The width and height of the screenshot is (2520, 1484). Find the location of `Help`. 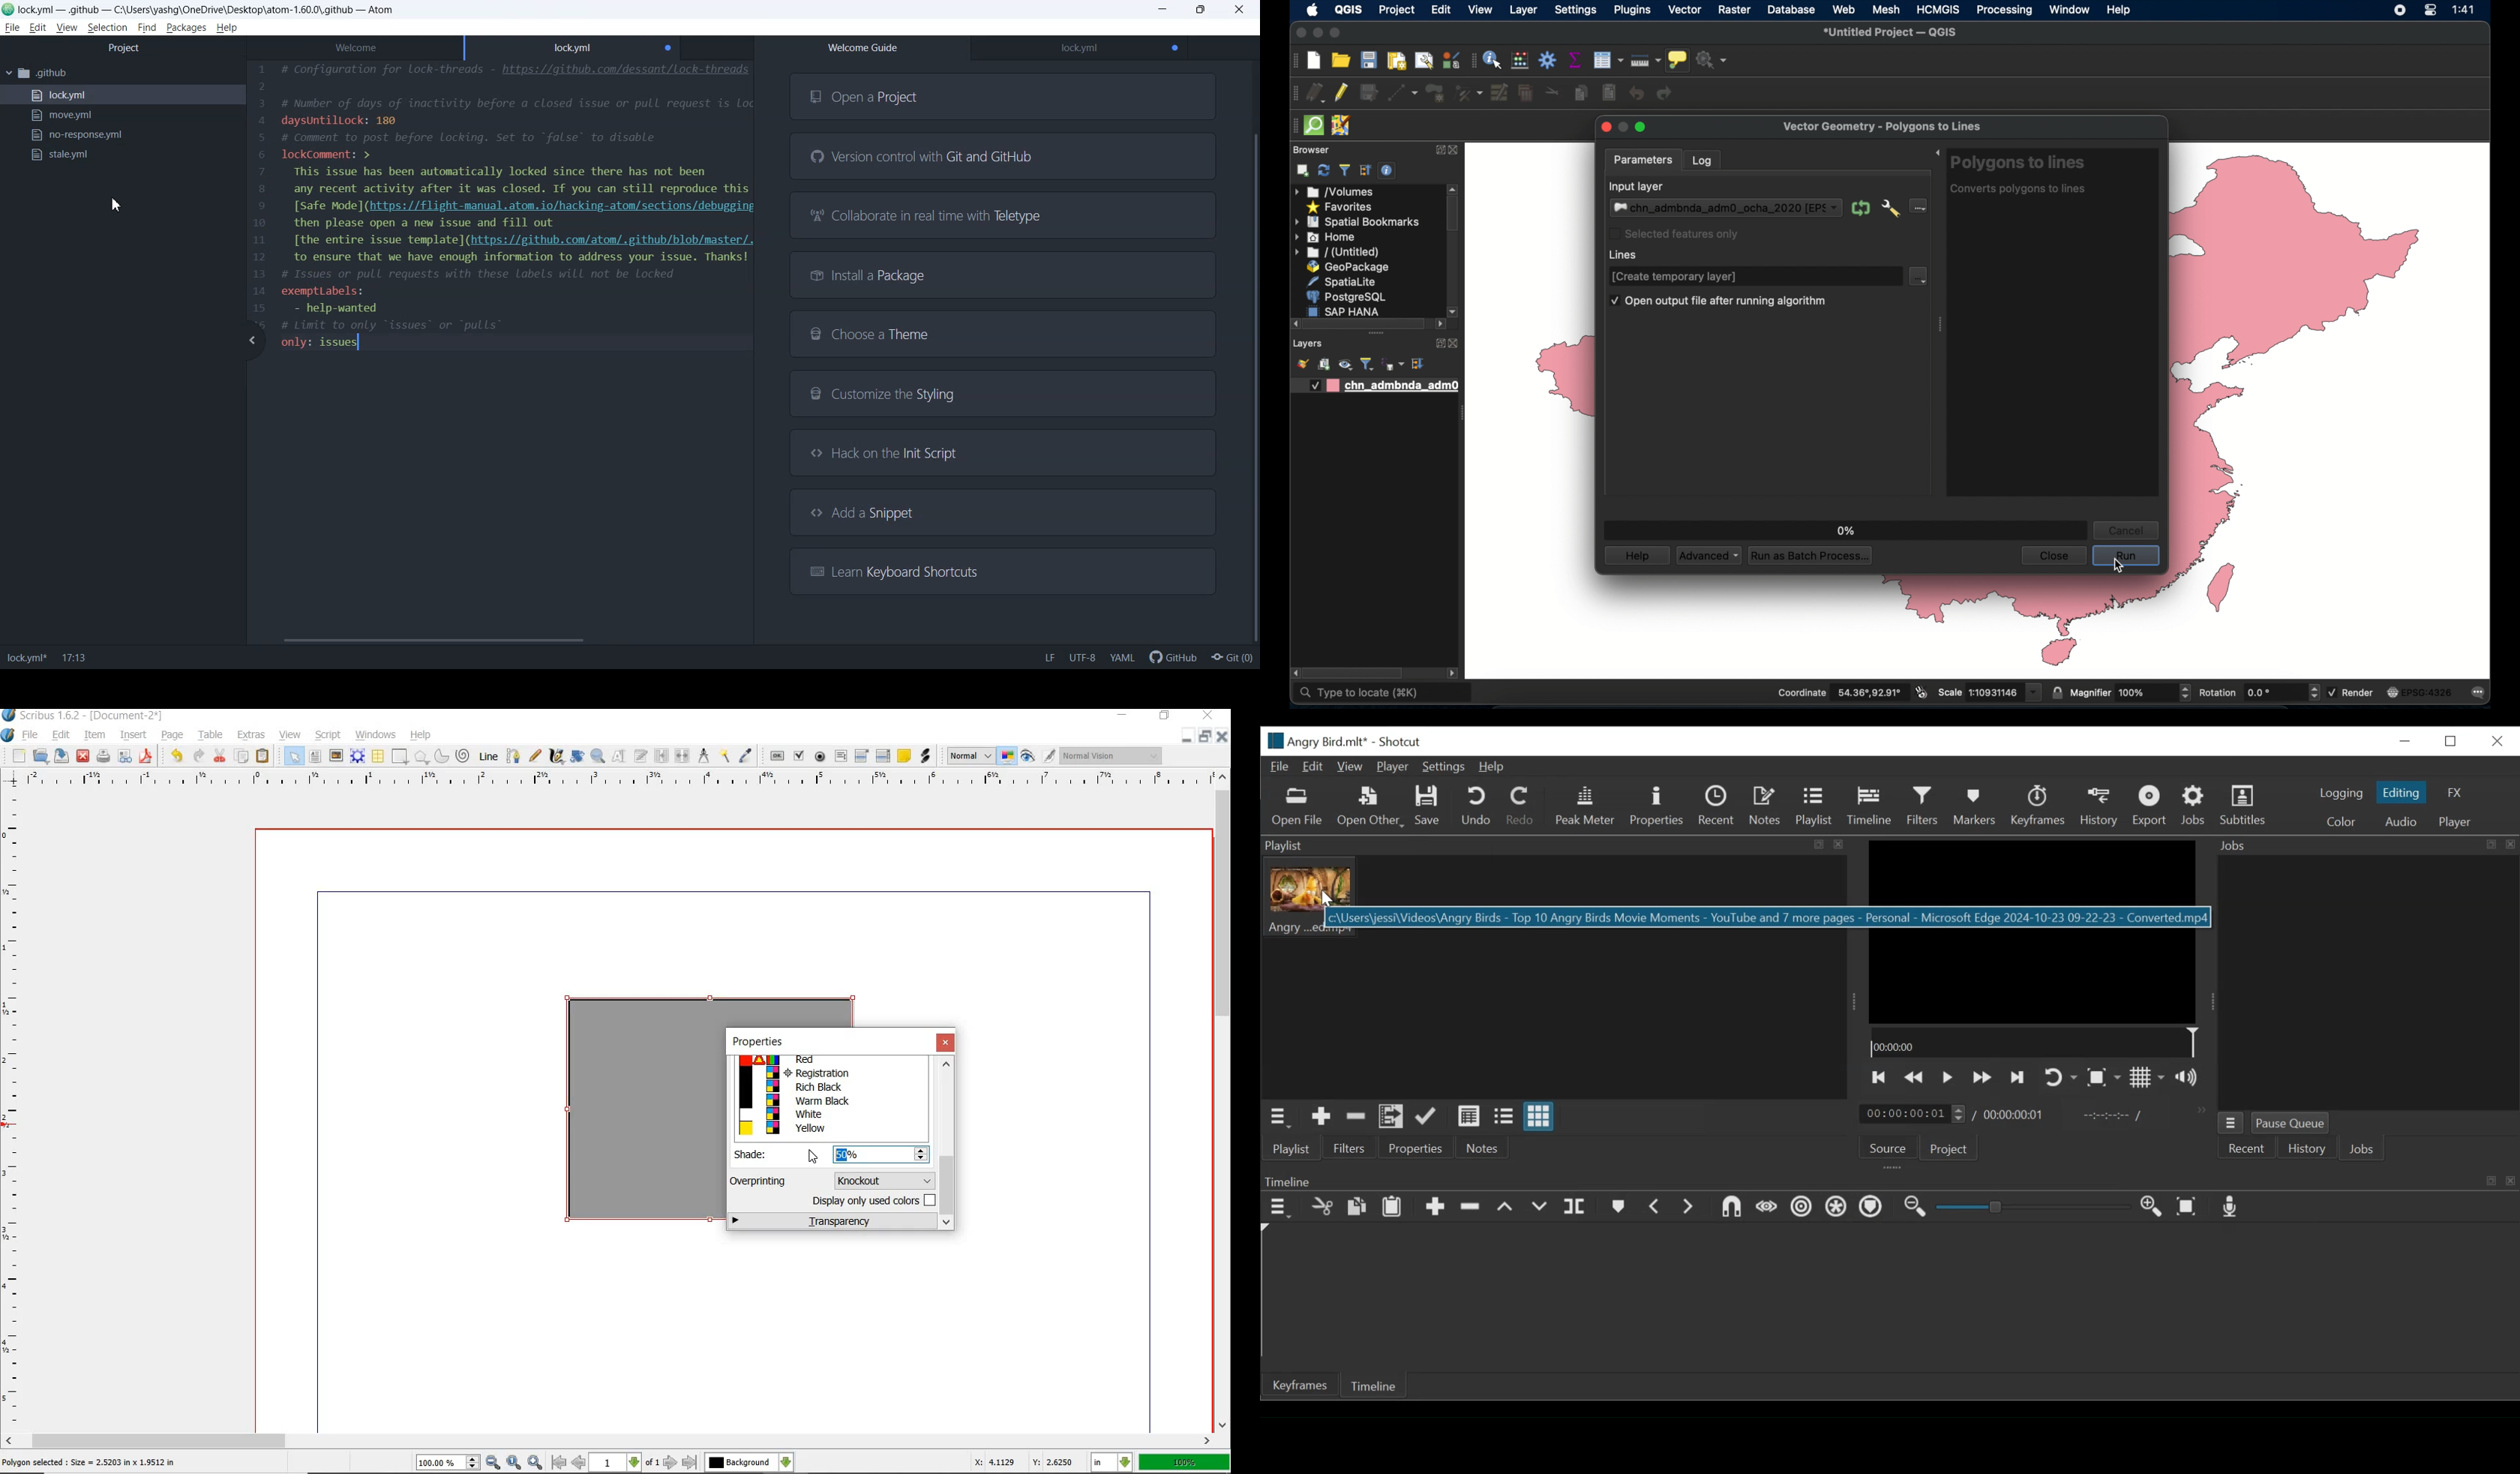

Help is located at coordinates (1493, 767).